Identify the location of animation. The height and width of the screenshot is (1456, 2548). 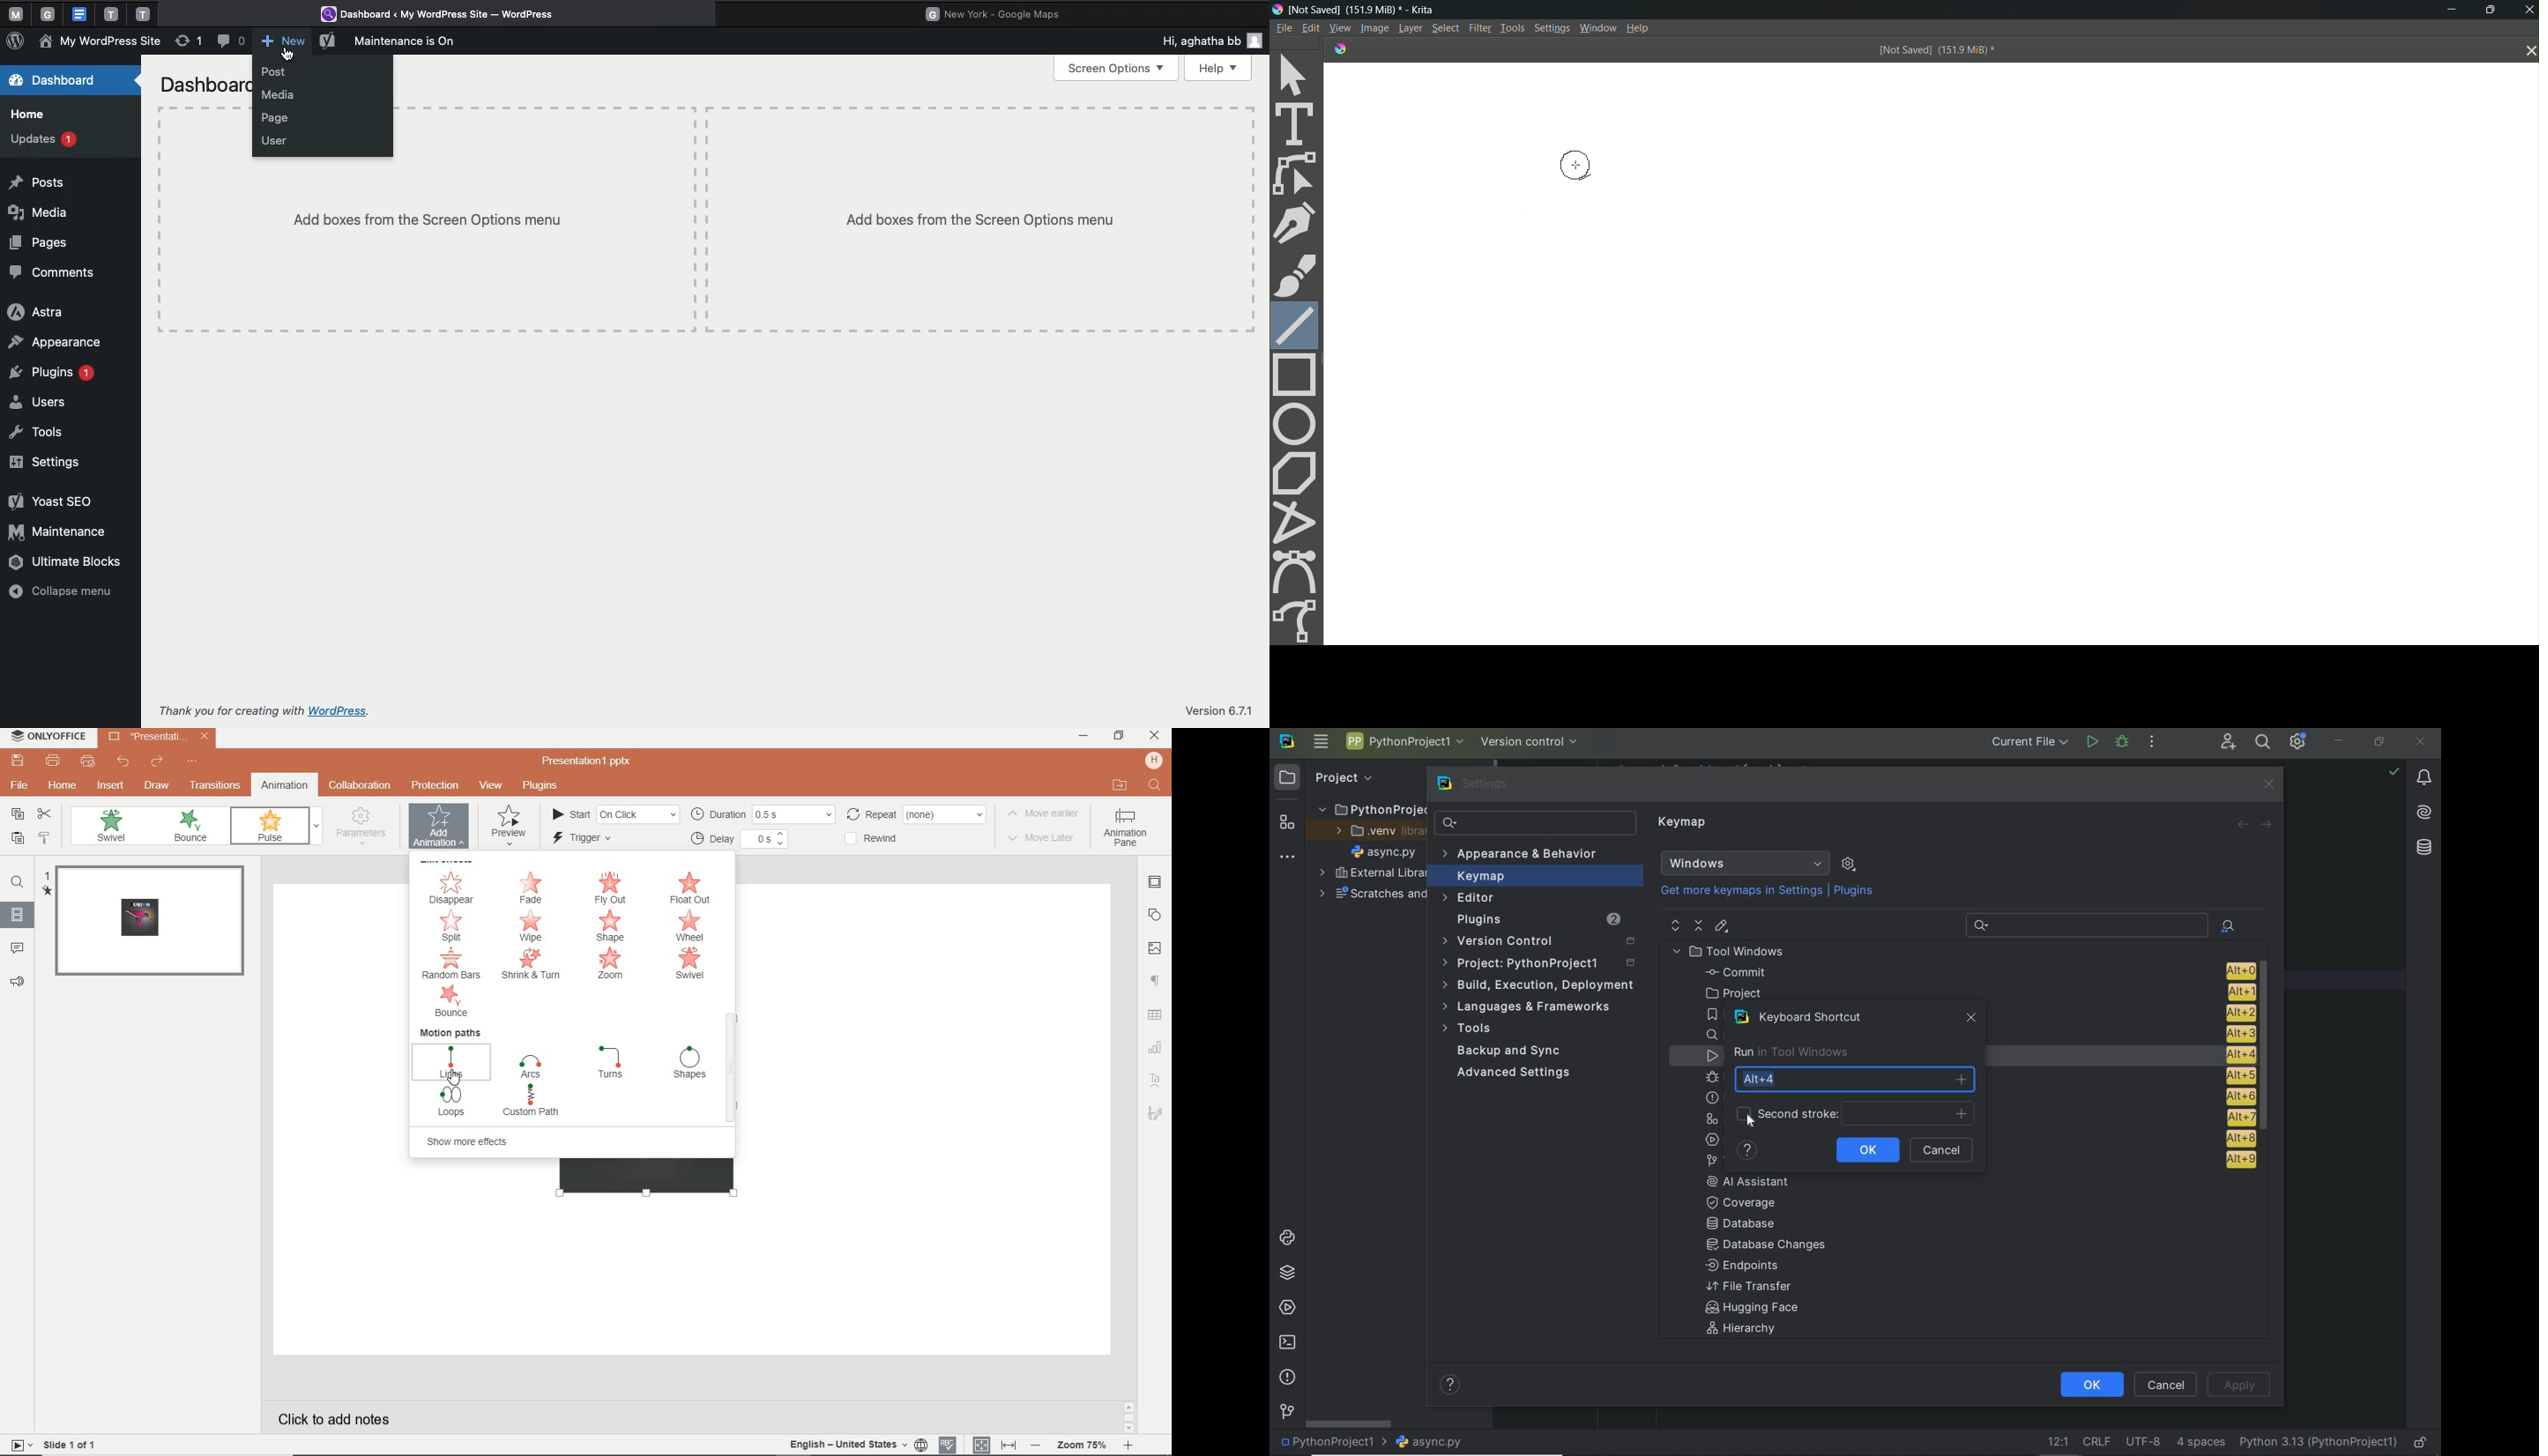
(283, 787).